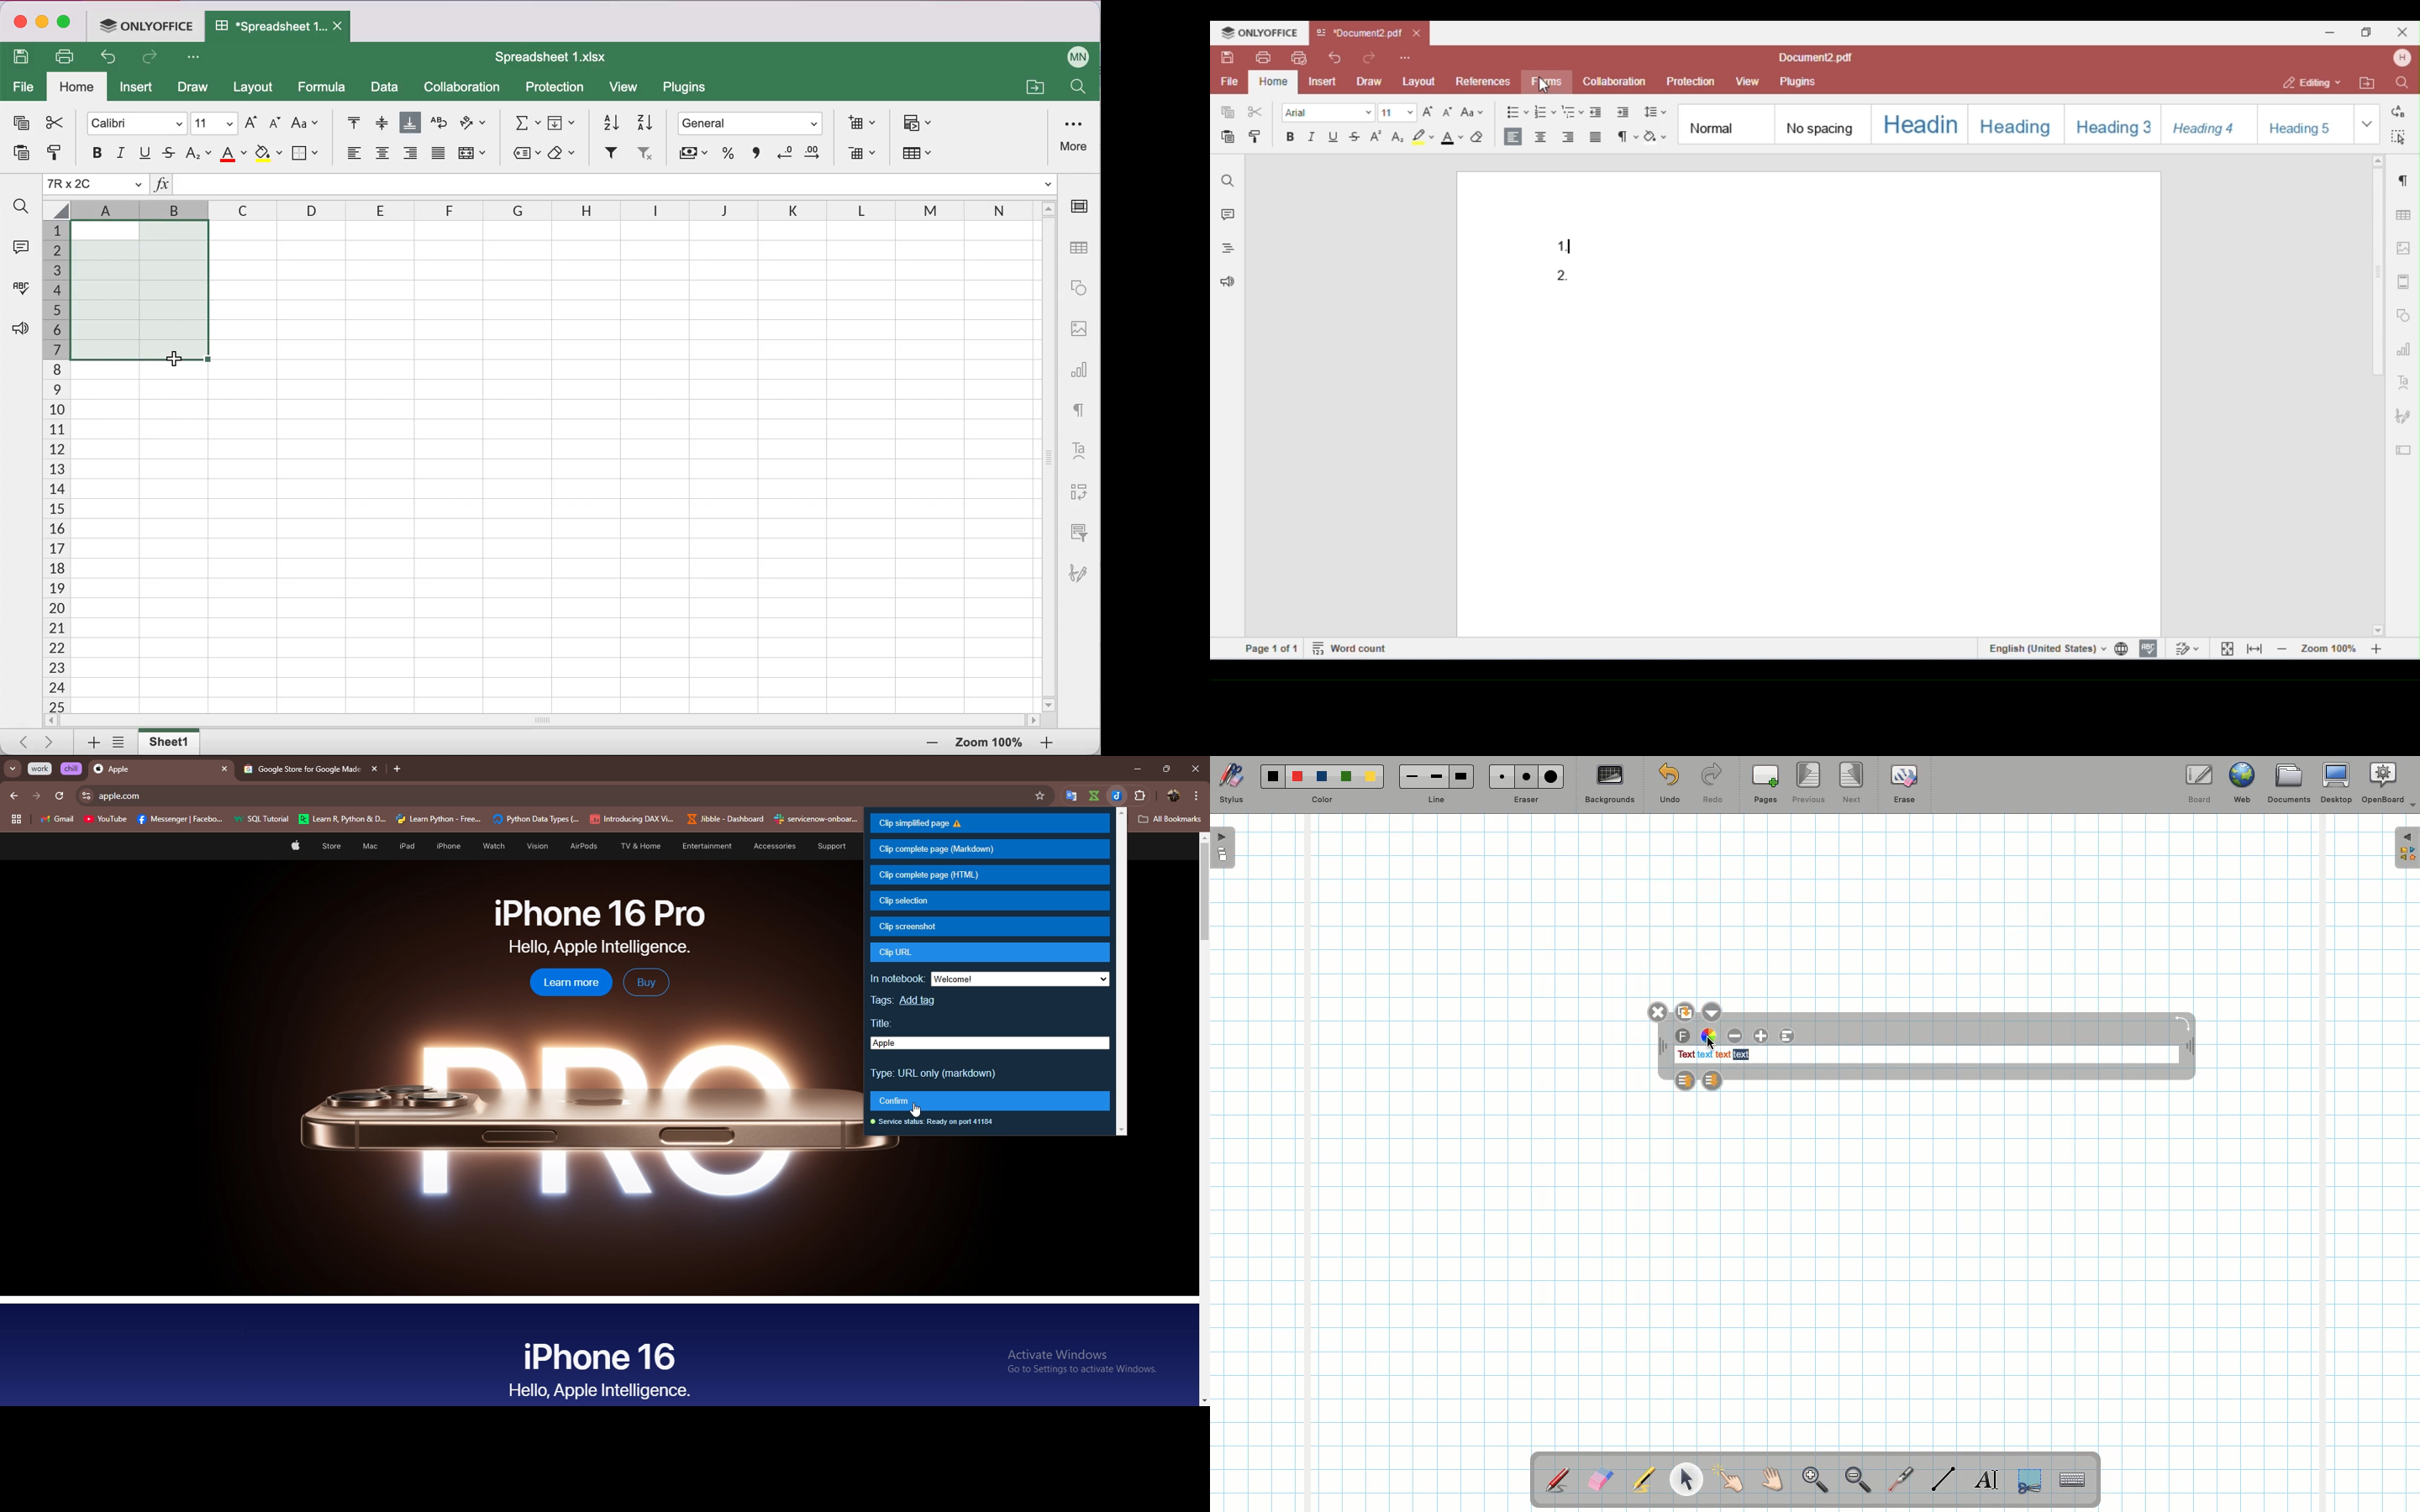 The height and width of the screenshot is (1512, 2436). Describe the element at coordinates (112, 60) in the screenshot. I see `undo` at that location.